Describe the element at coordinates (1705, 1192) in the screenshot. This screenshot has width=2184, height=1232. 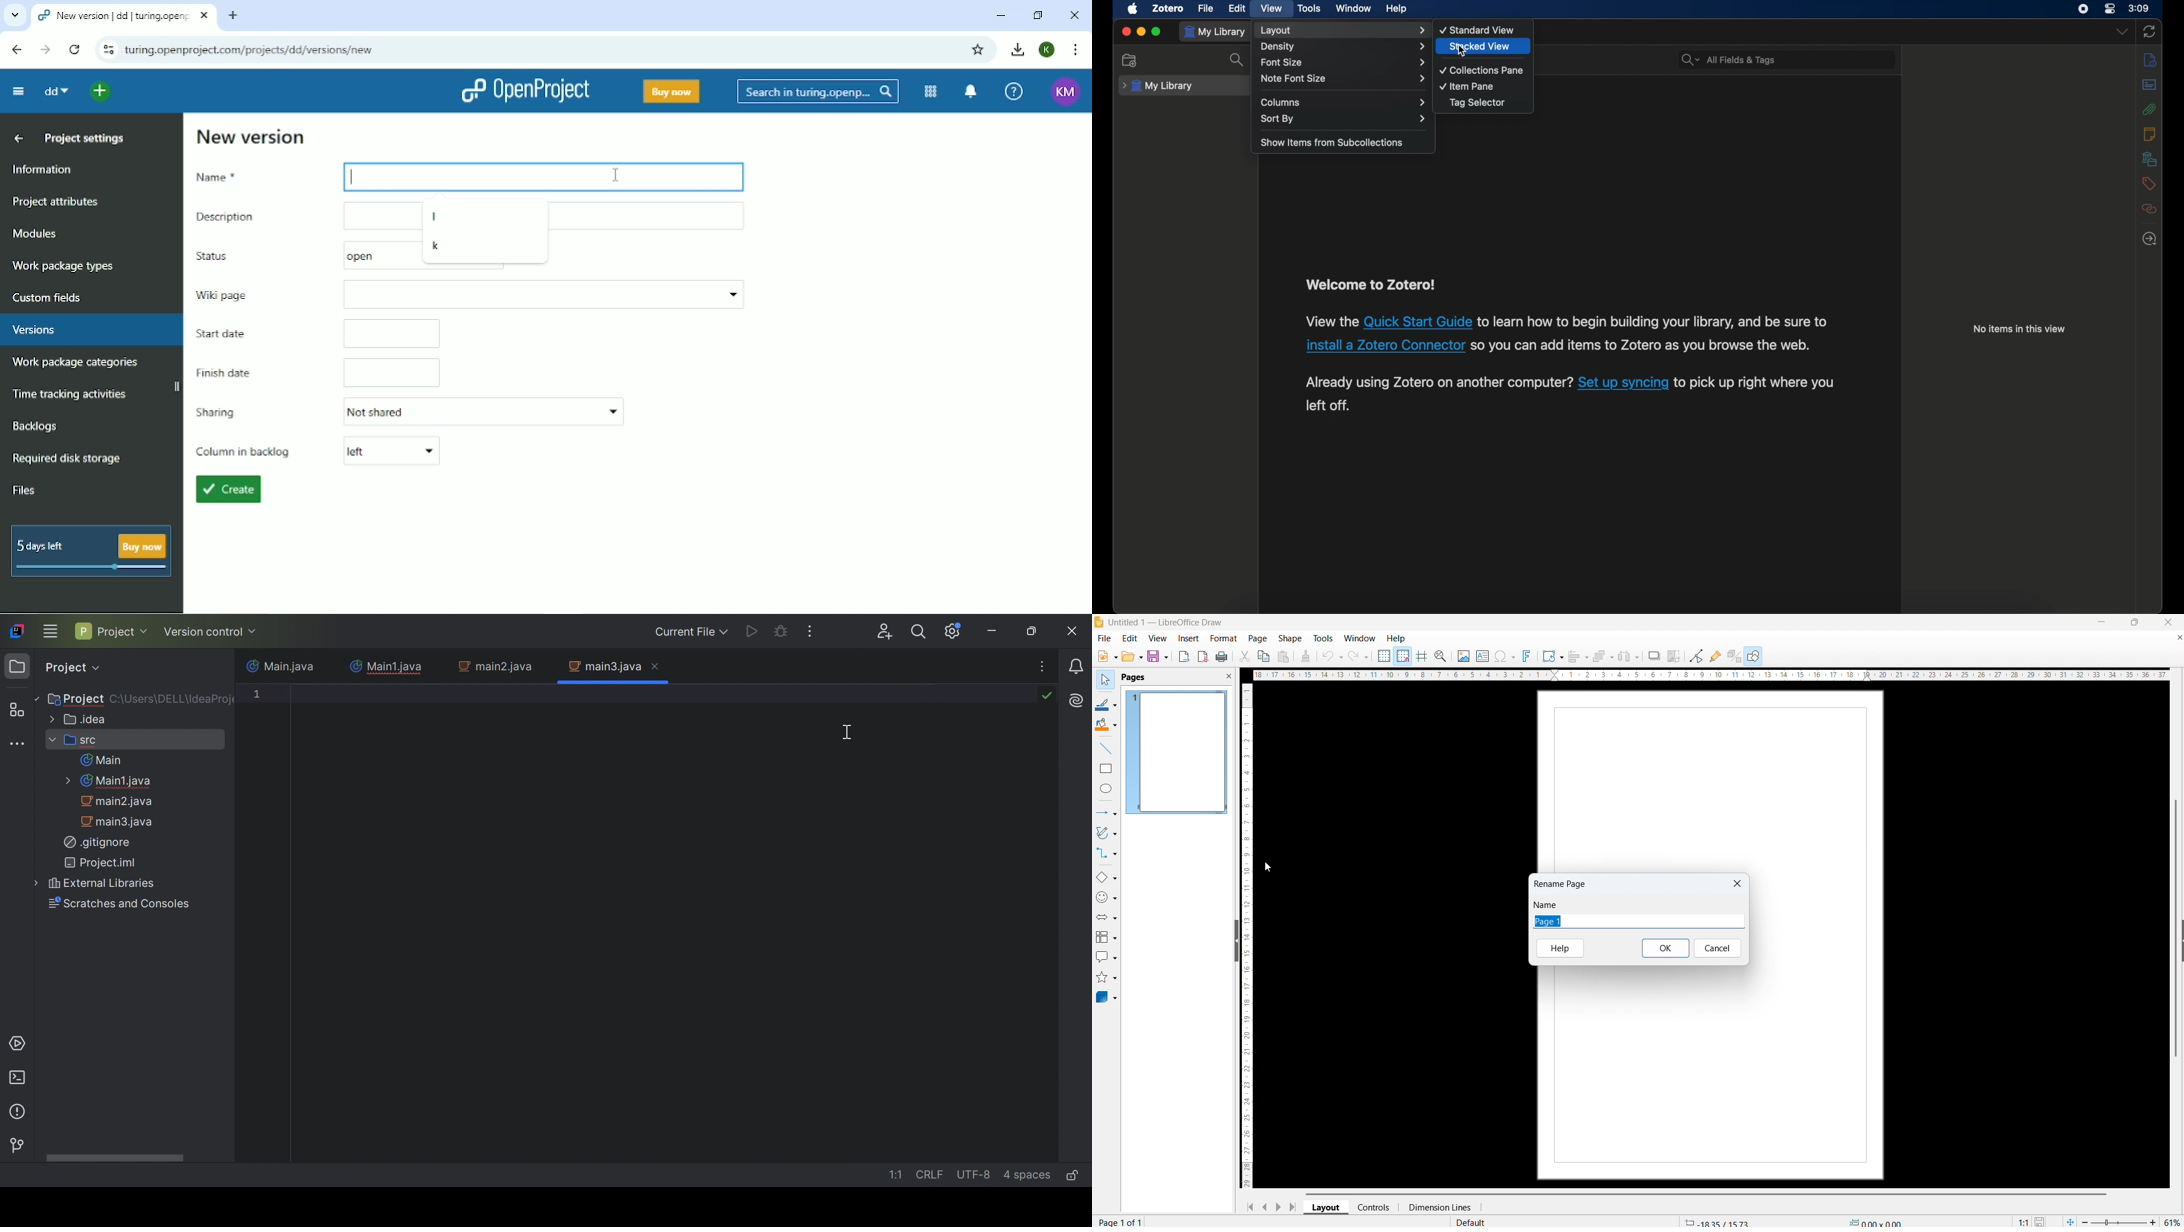
I see `Horizontal scroll bar ` at that location.